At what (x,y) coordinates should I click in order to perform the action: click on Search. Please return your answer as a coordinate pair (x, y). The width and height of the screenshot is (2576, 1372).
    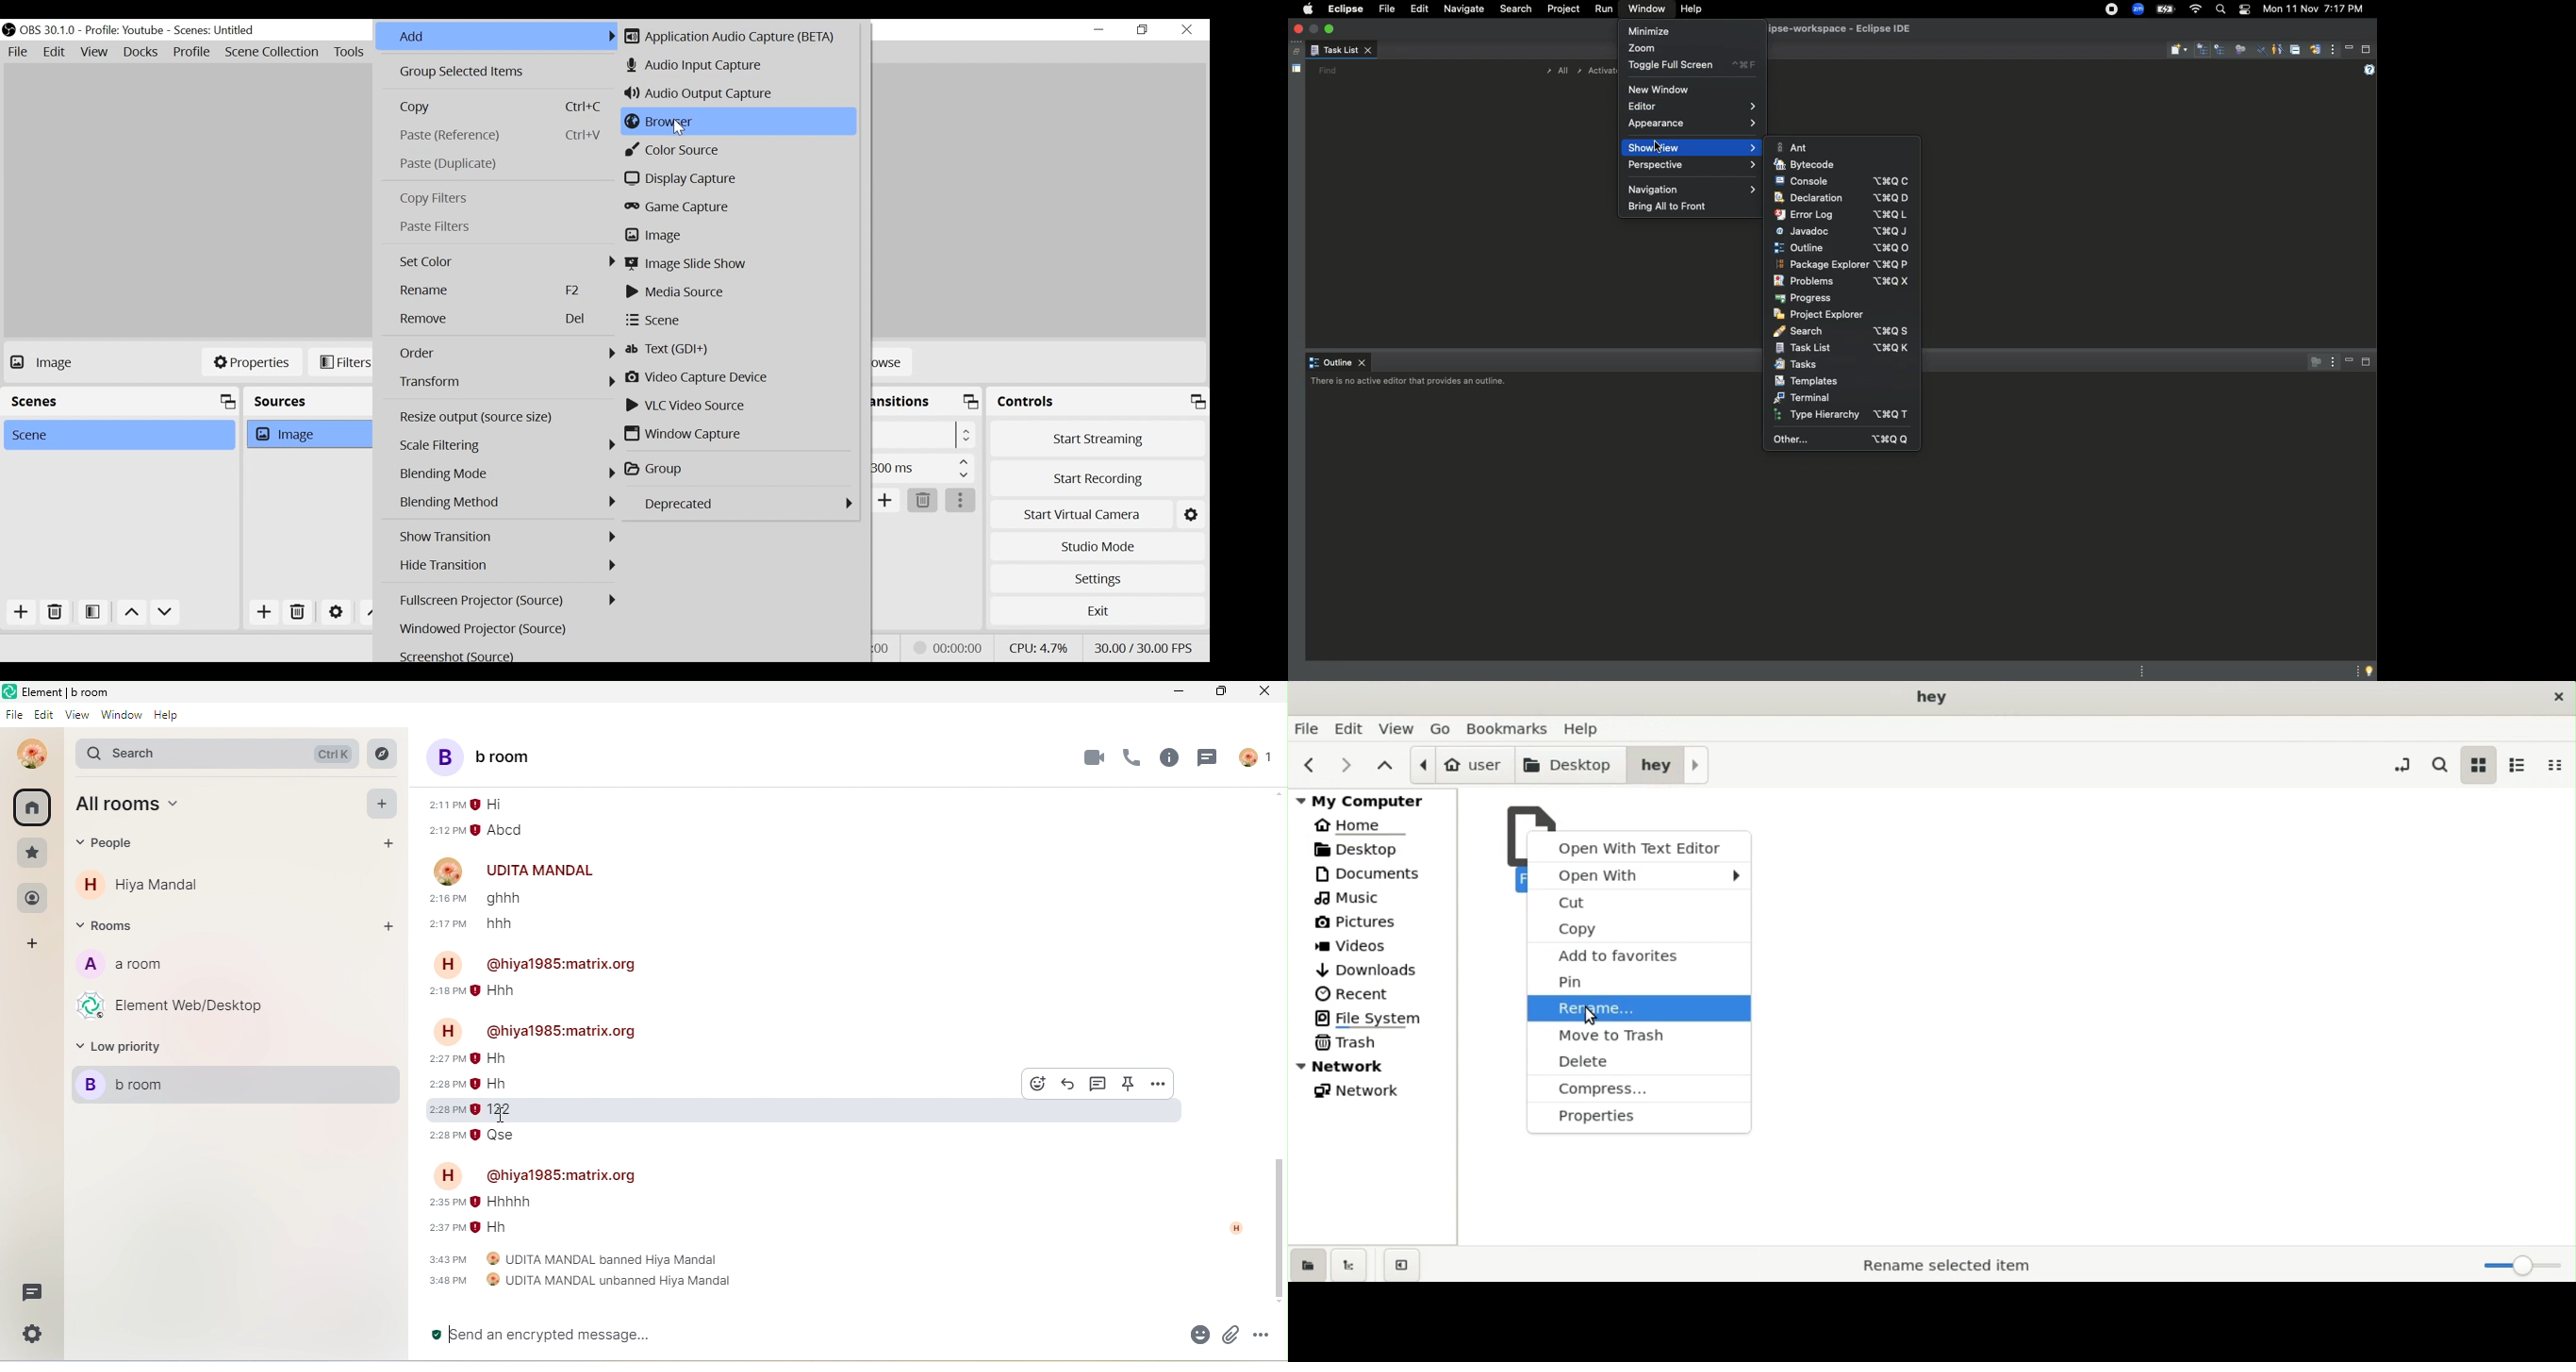
    Looking at the image, I should click on (1840, 331).